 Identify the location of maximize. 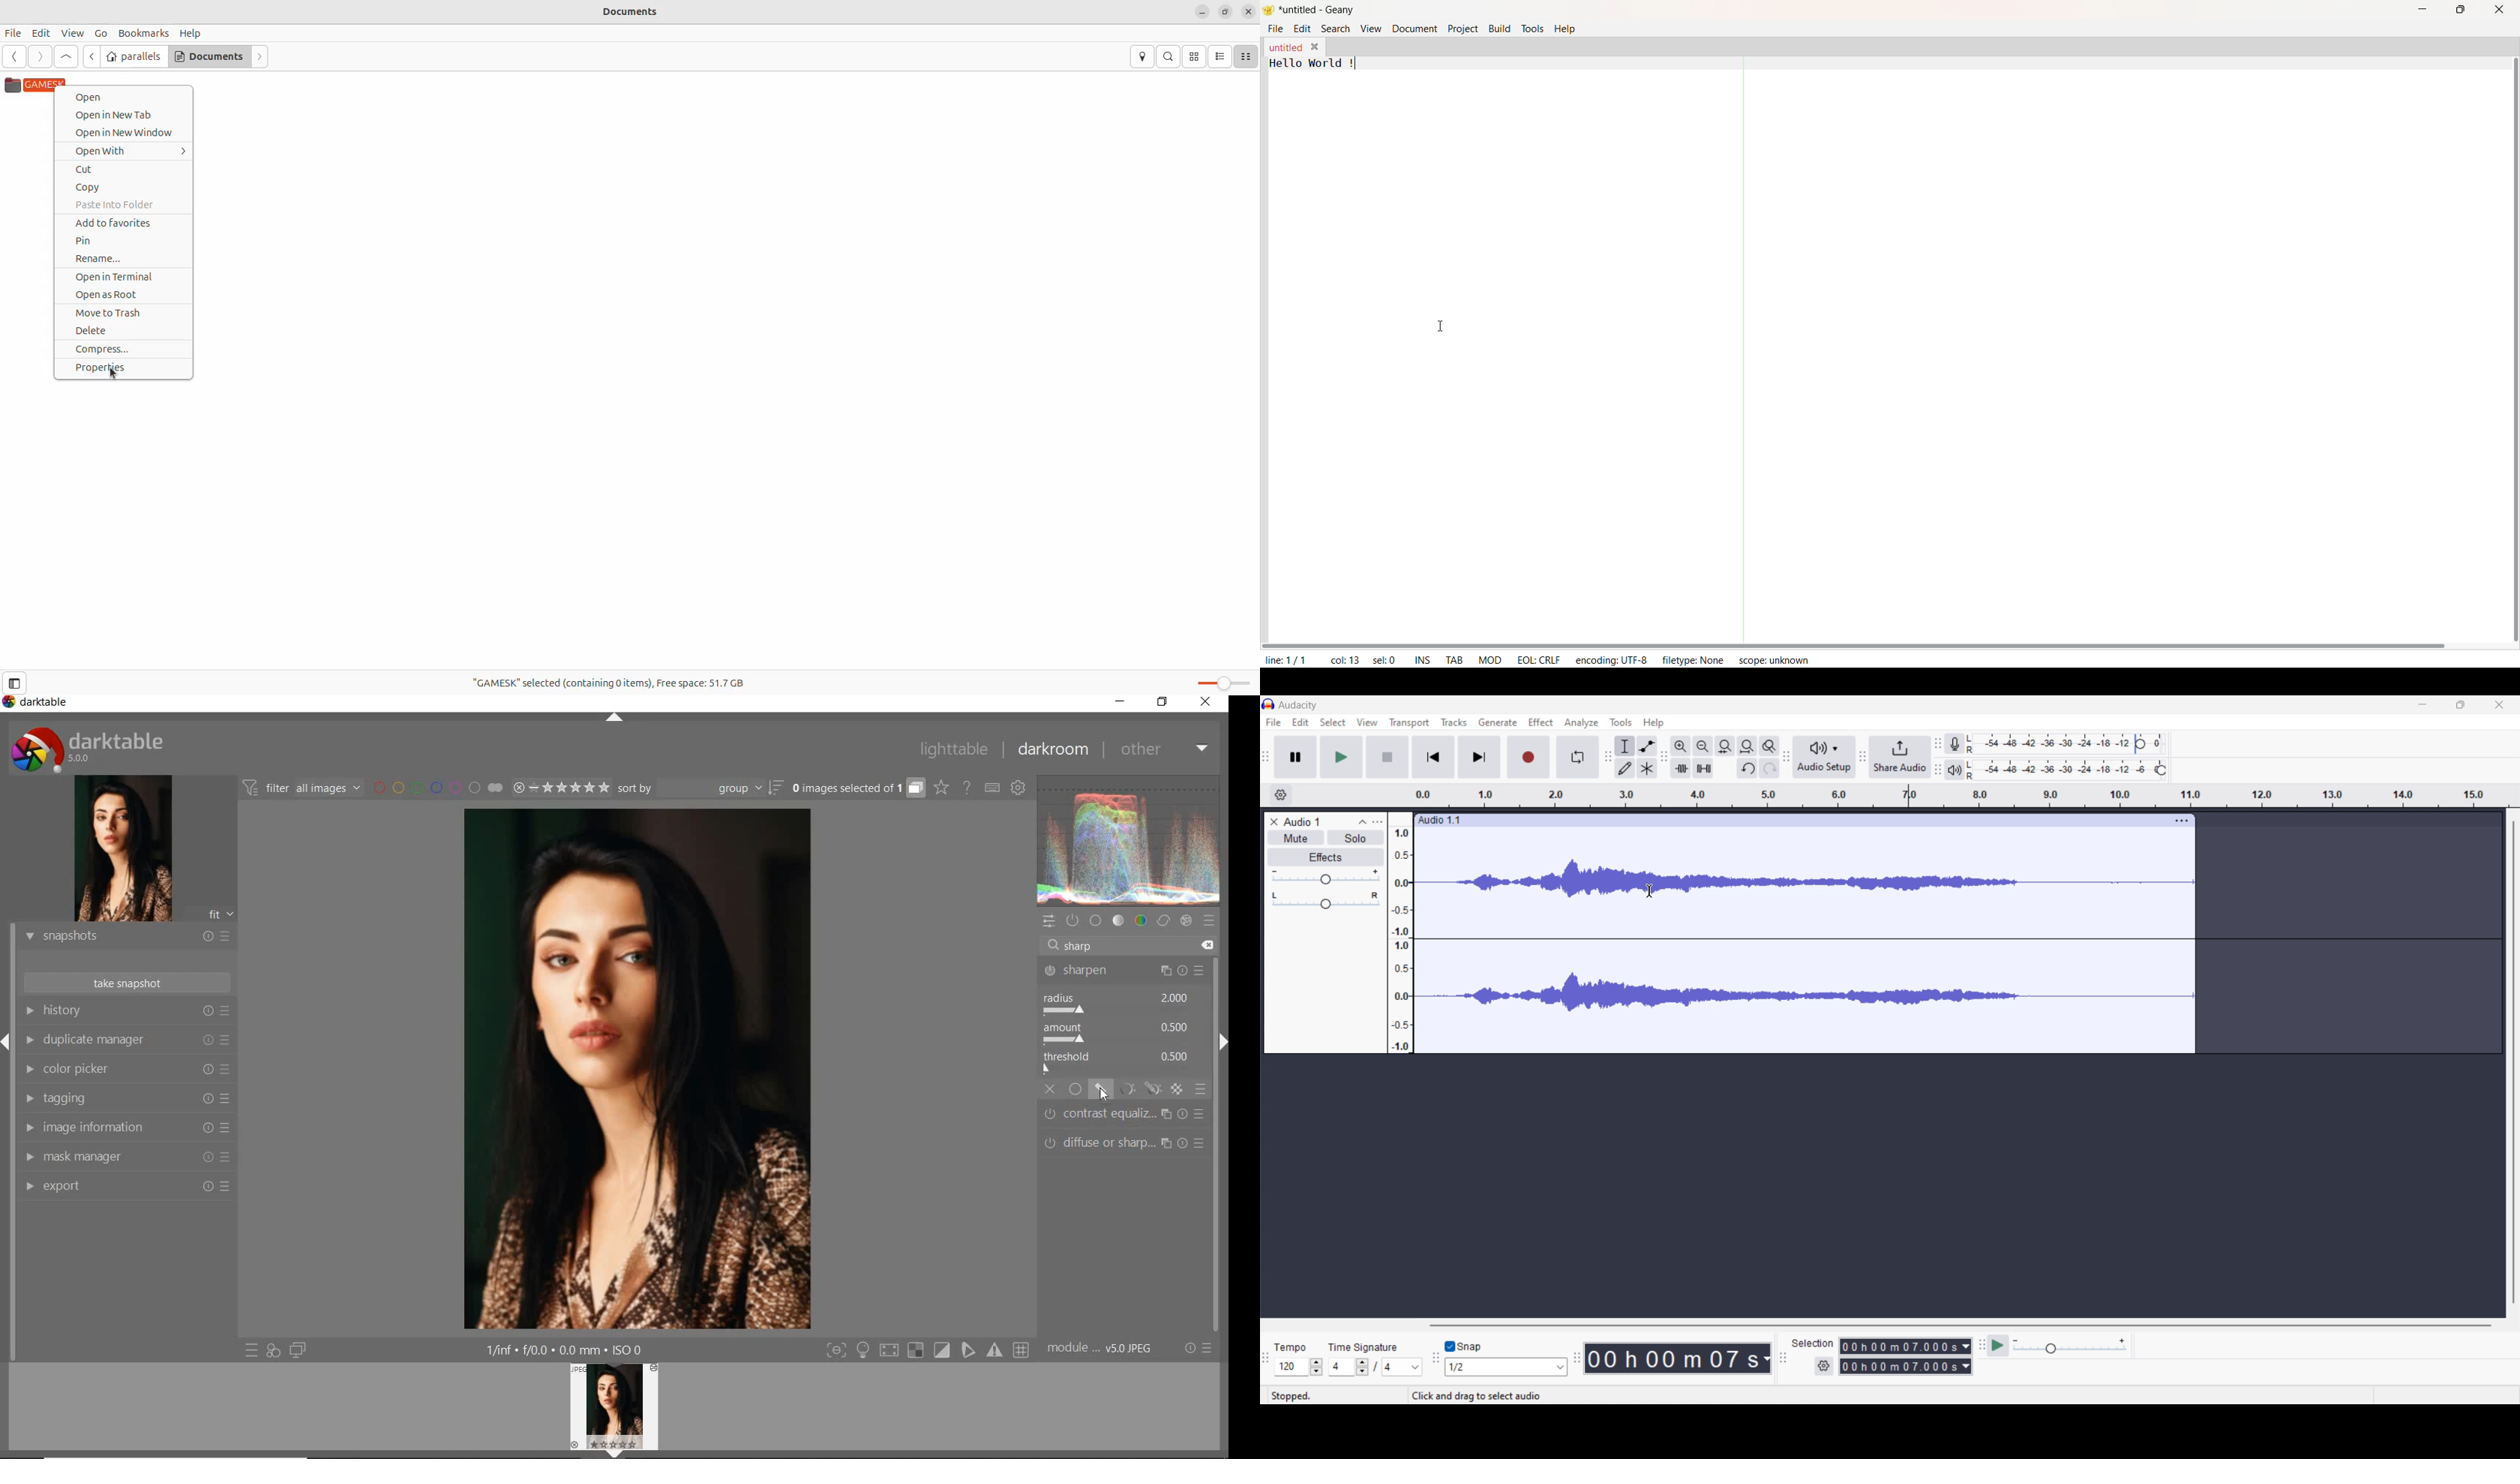
(2460, 705).